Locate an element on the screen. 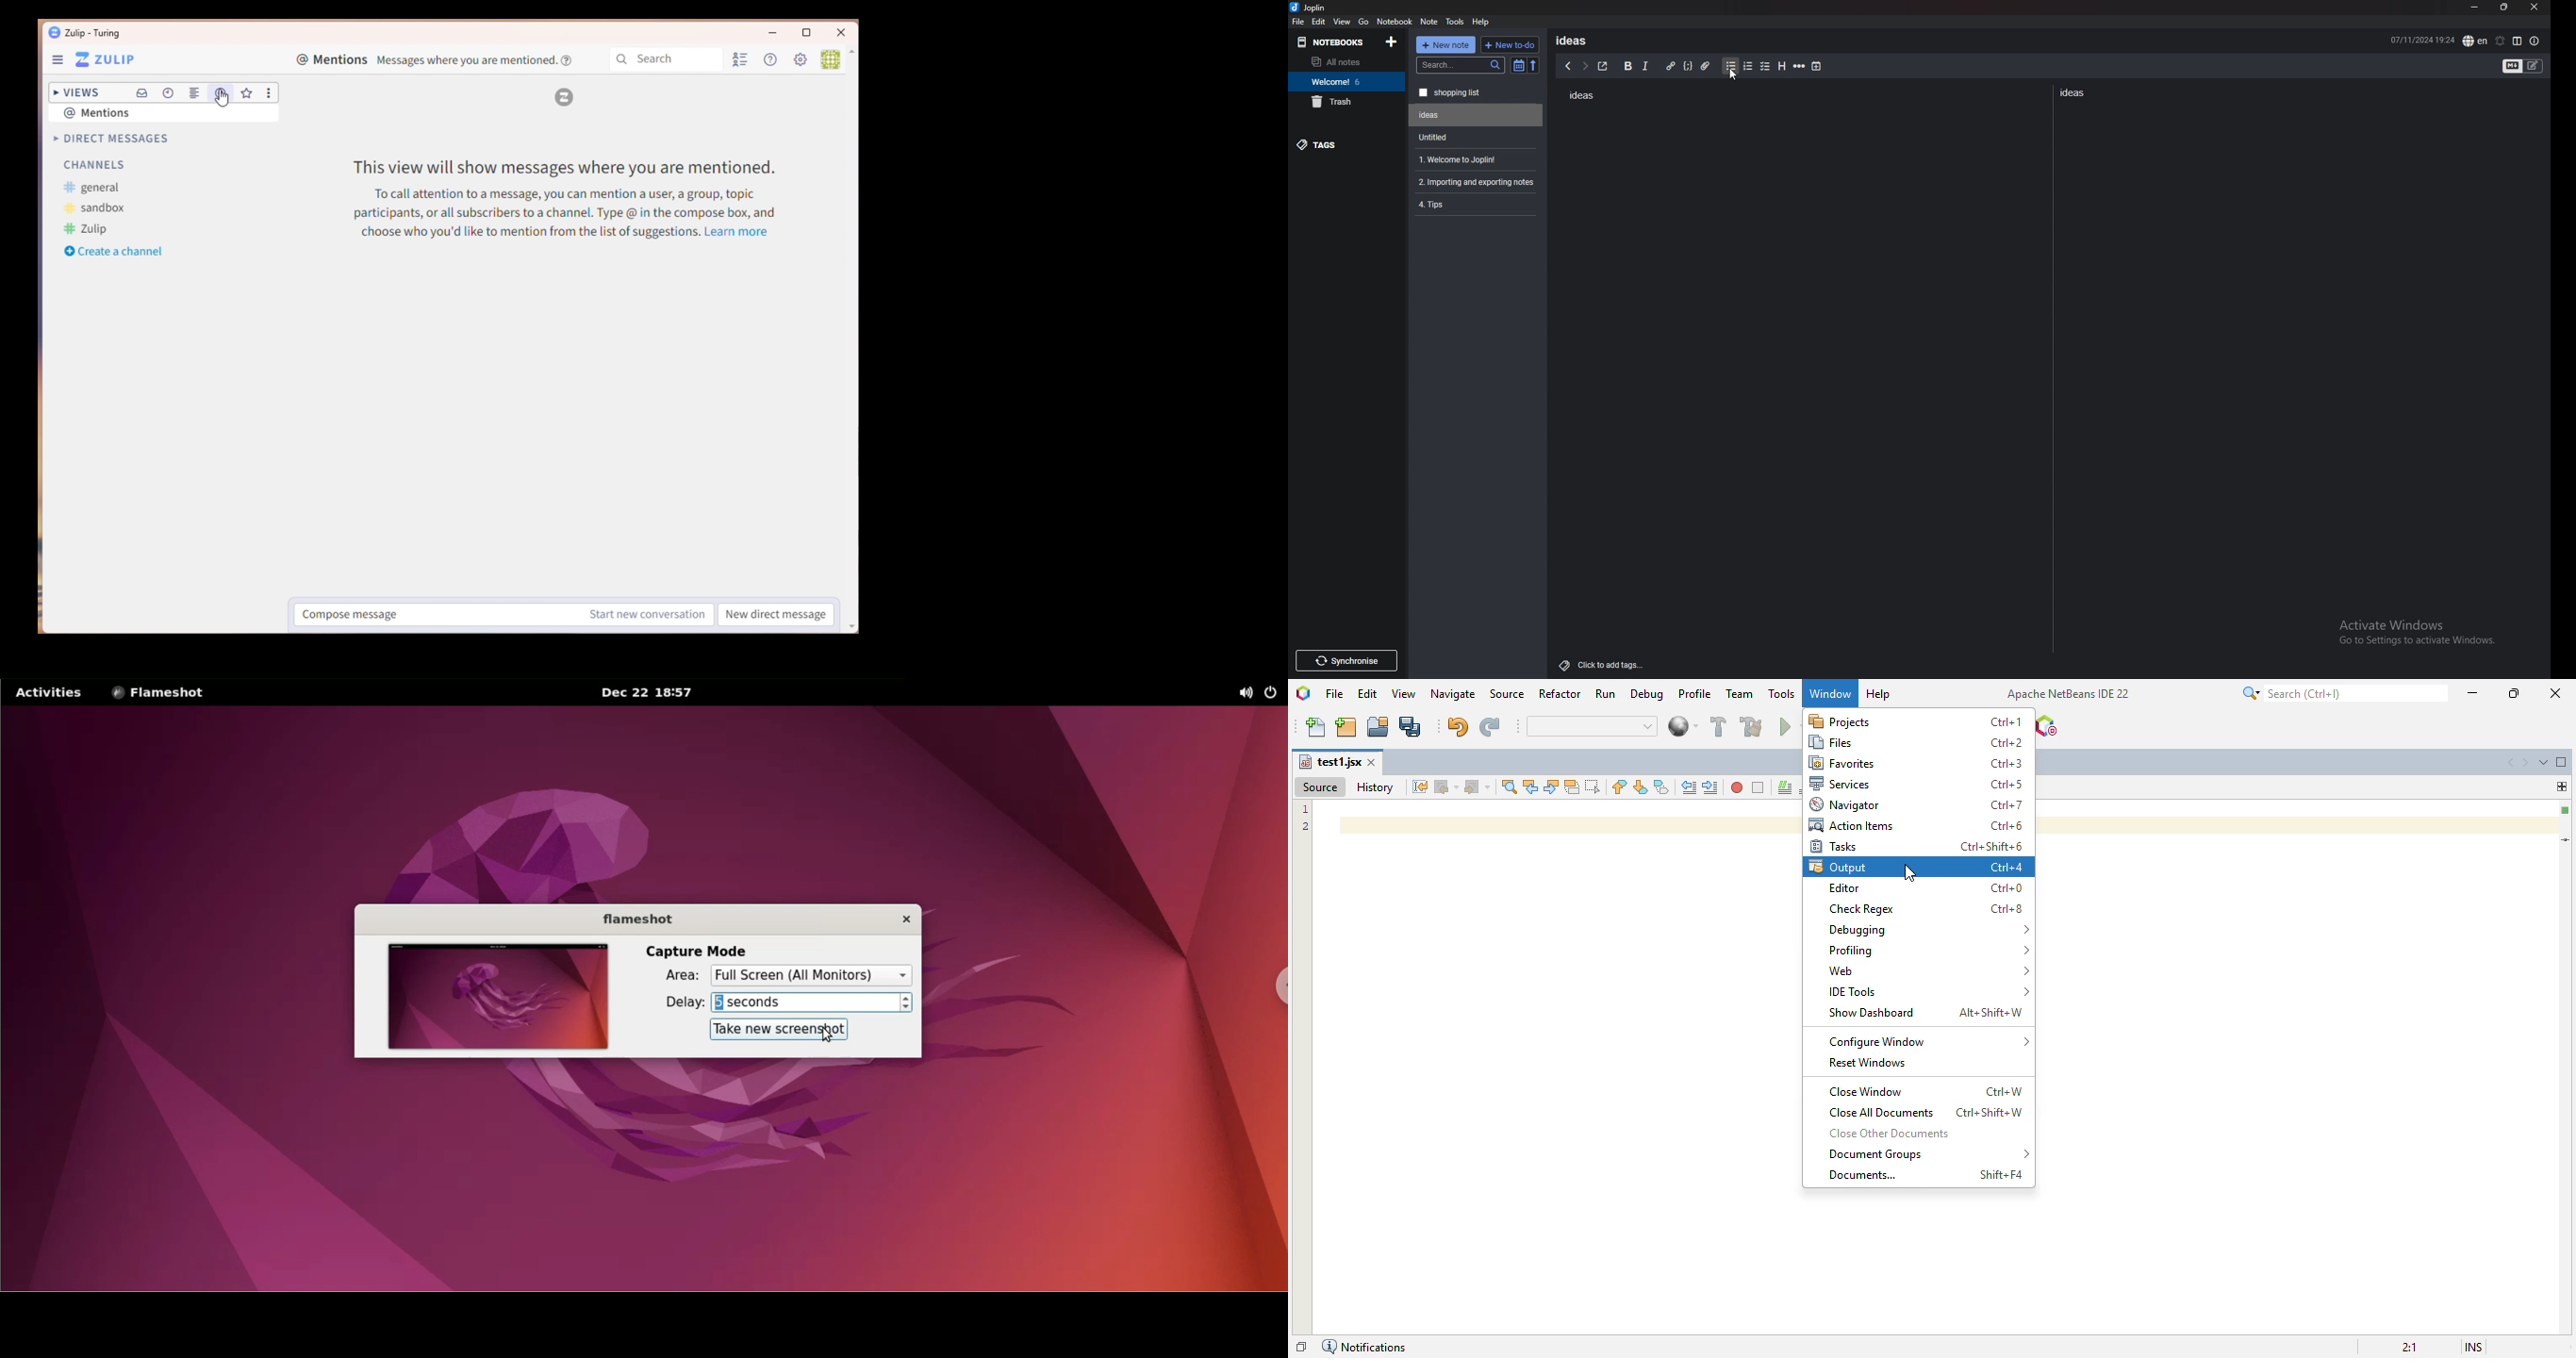  cursor is located at coordinates (221, 99).